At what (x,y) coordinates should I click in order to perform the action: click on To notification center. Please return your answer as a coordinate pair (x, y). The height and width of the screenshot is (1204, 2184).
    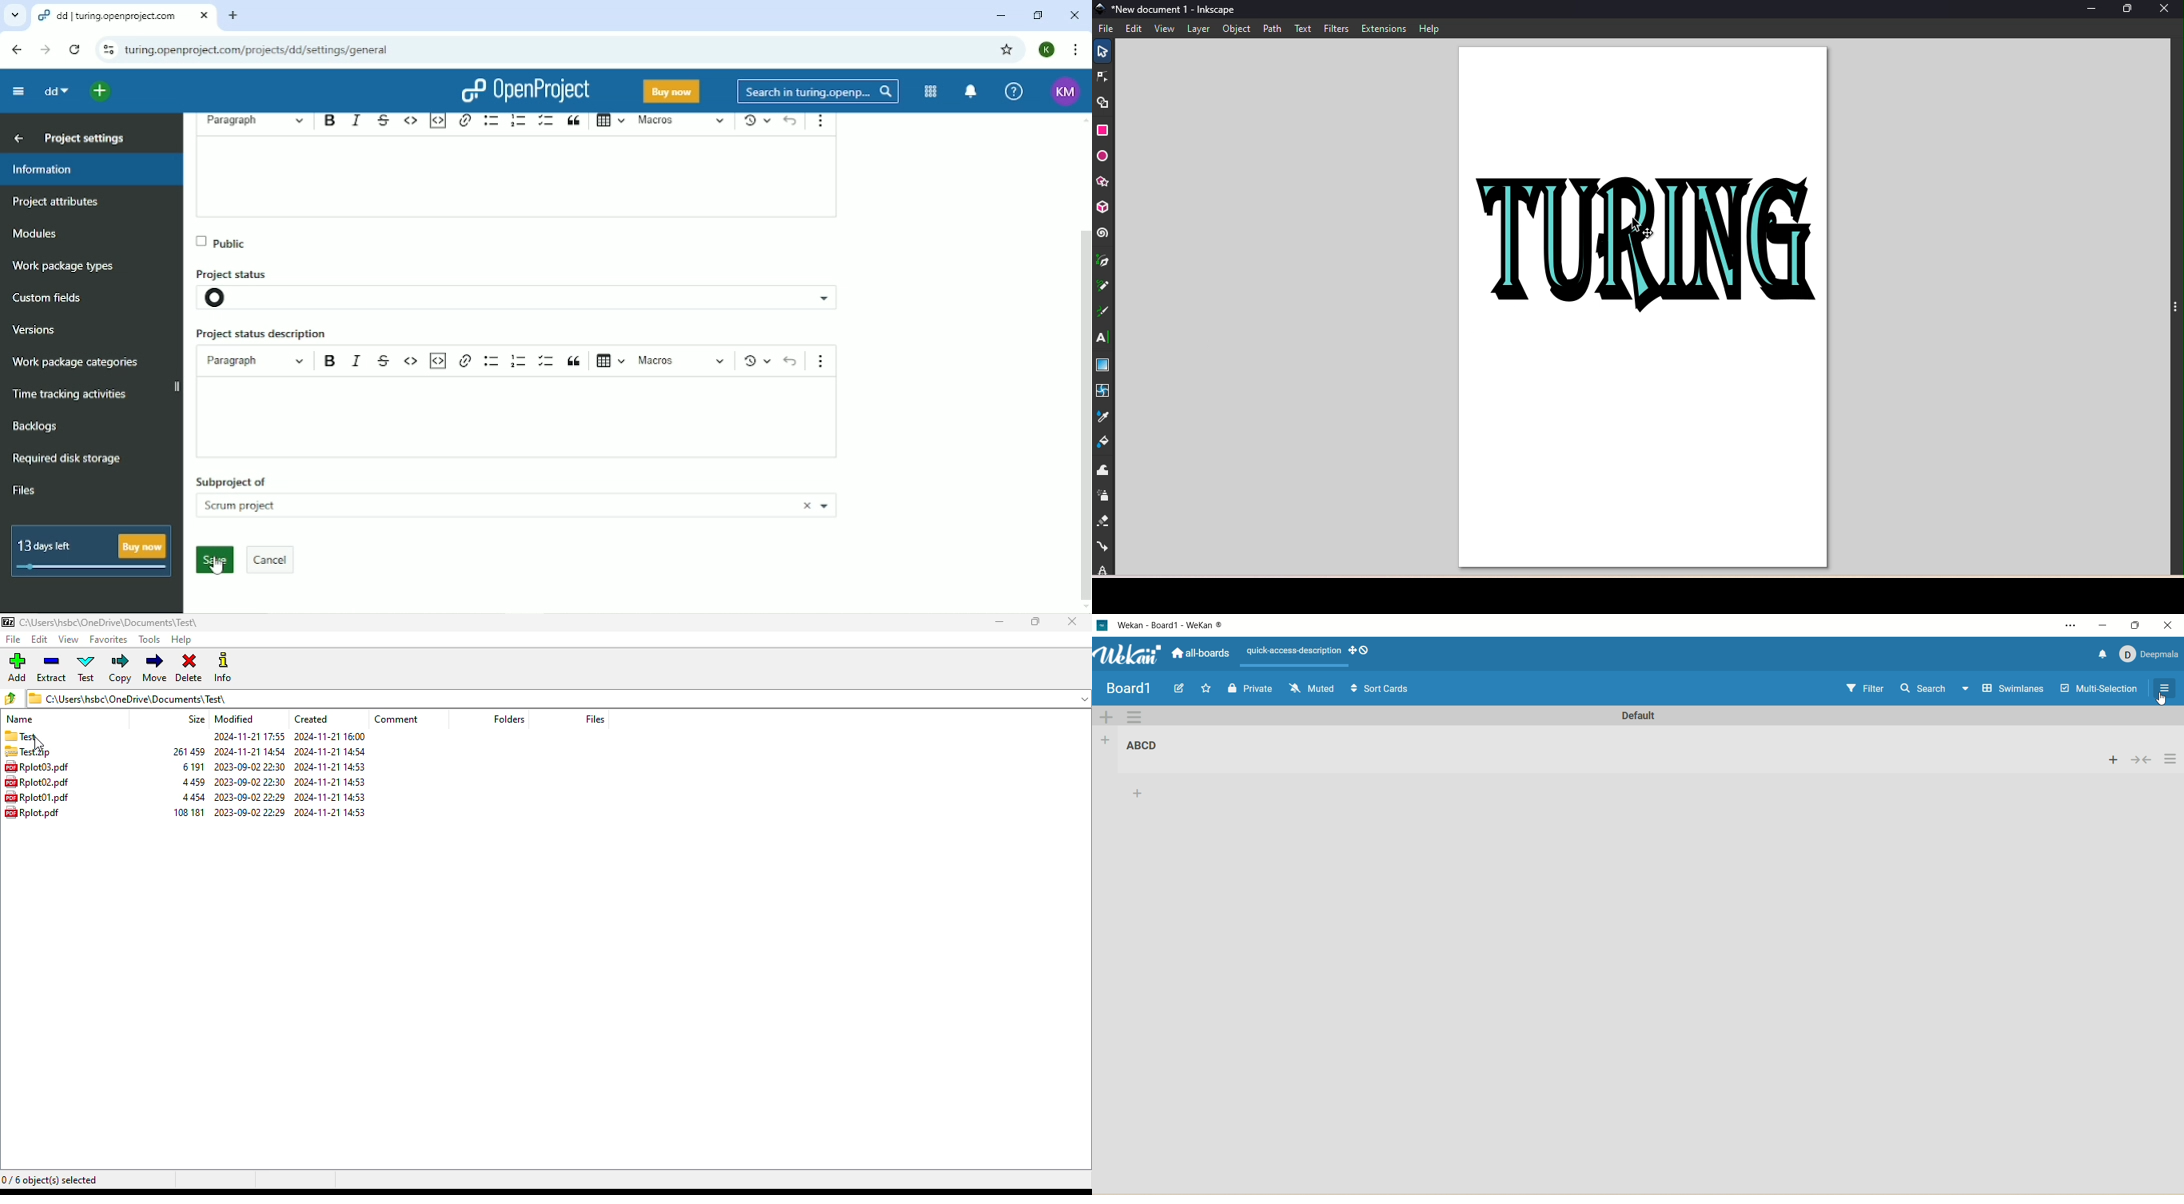
    Looking at the image, I should click on (971, 92).